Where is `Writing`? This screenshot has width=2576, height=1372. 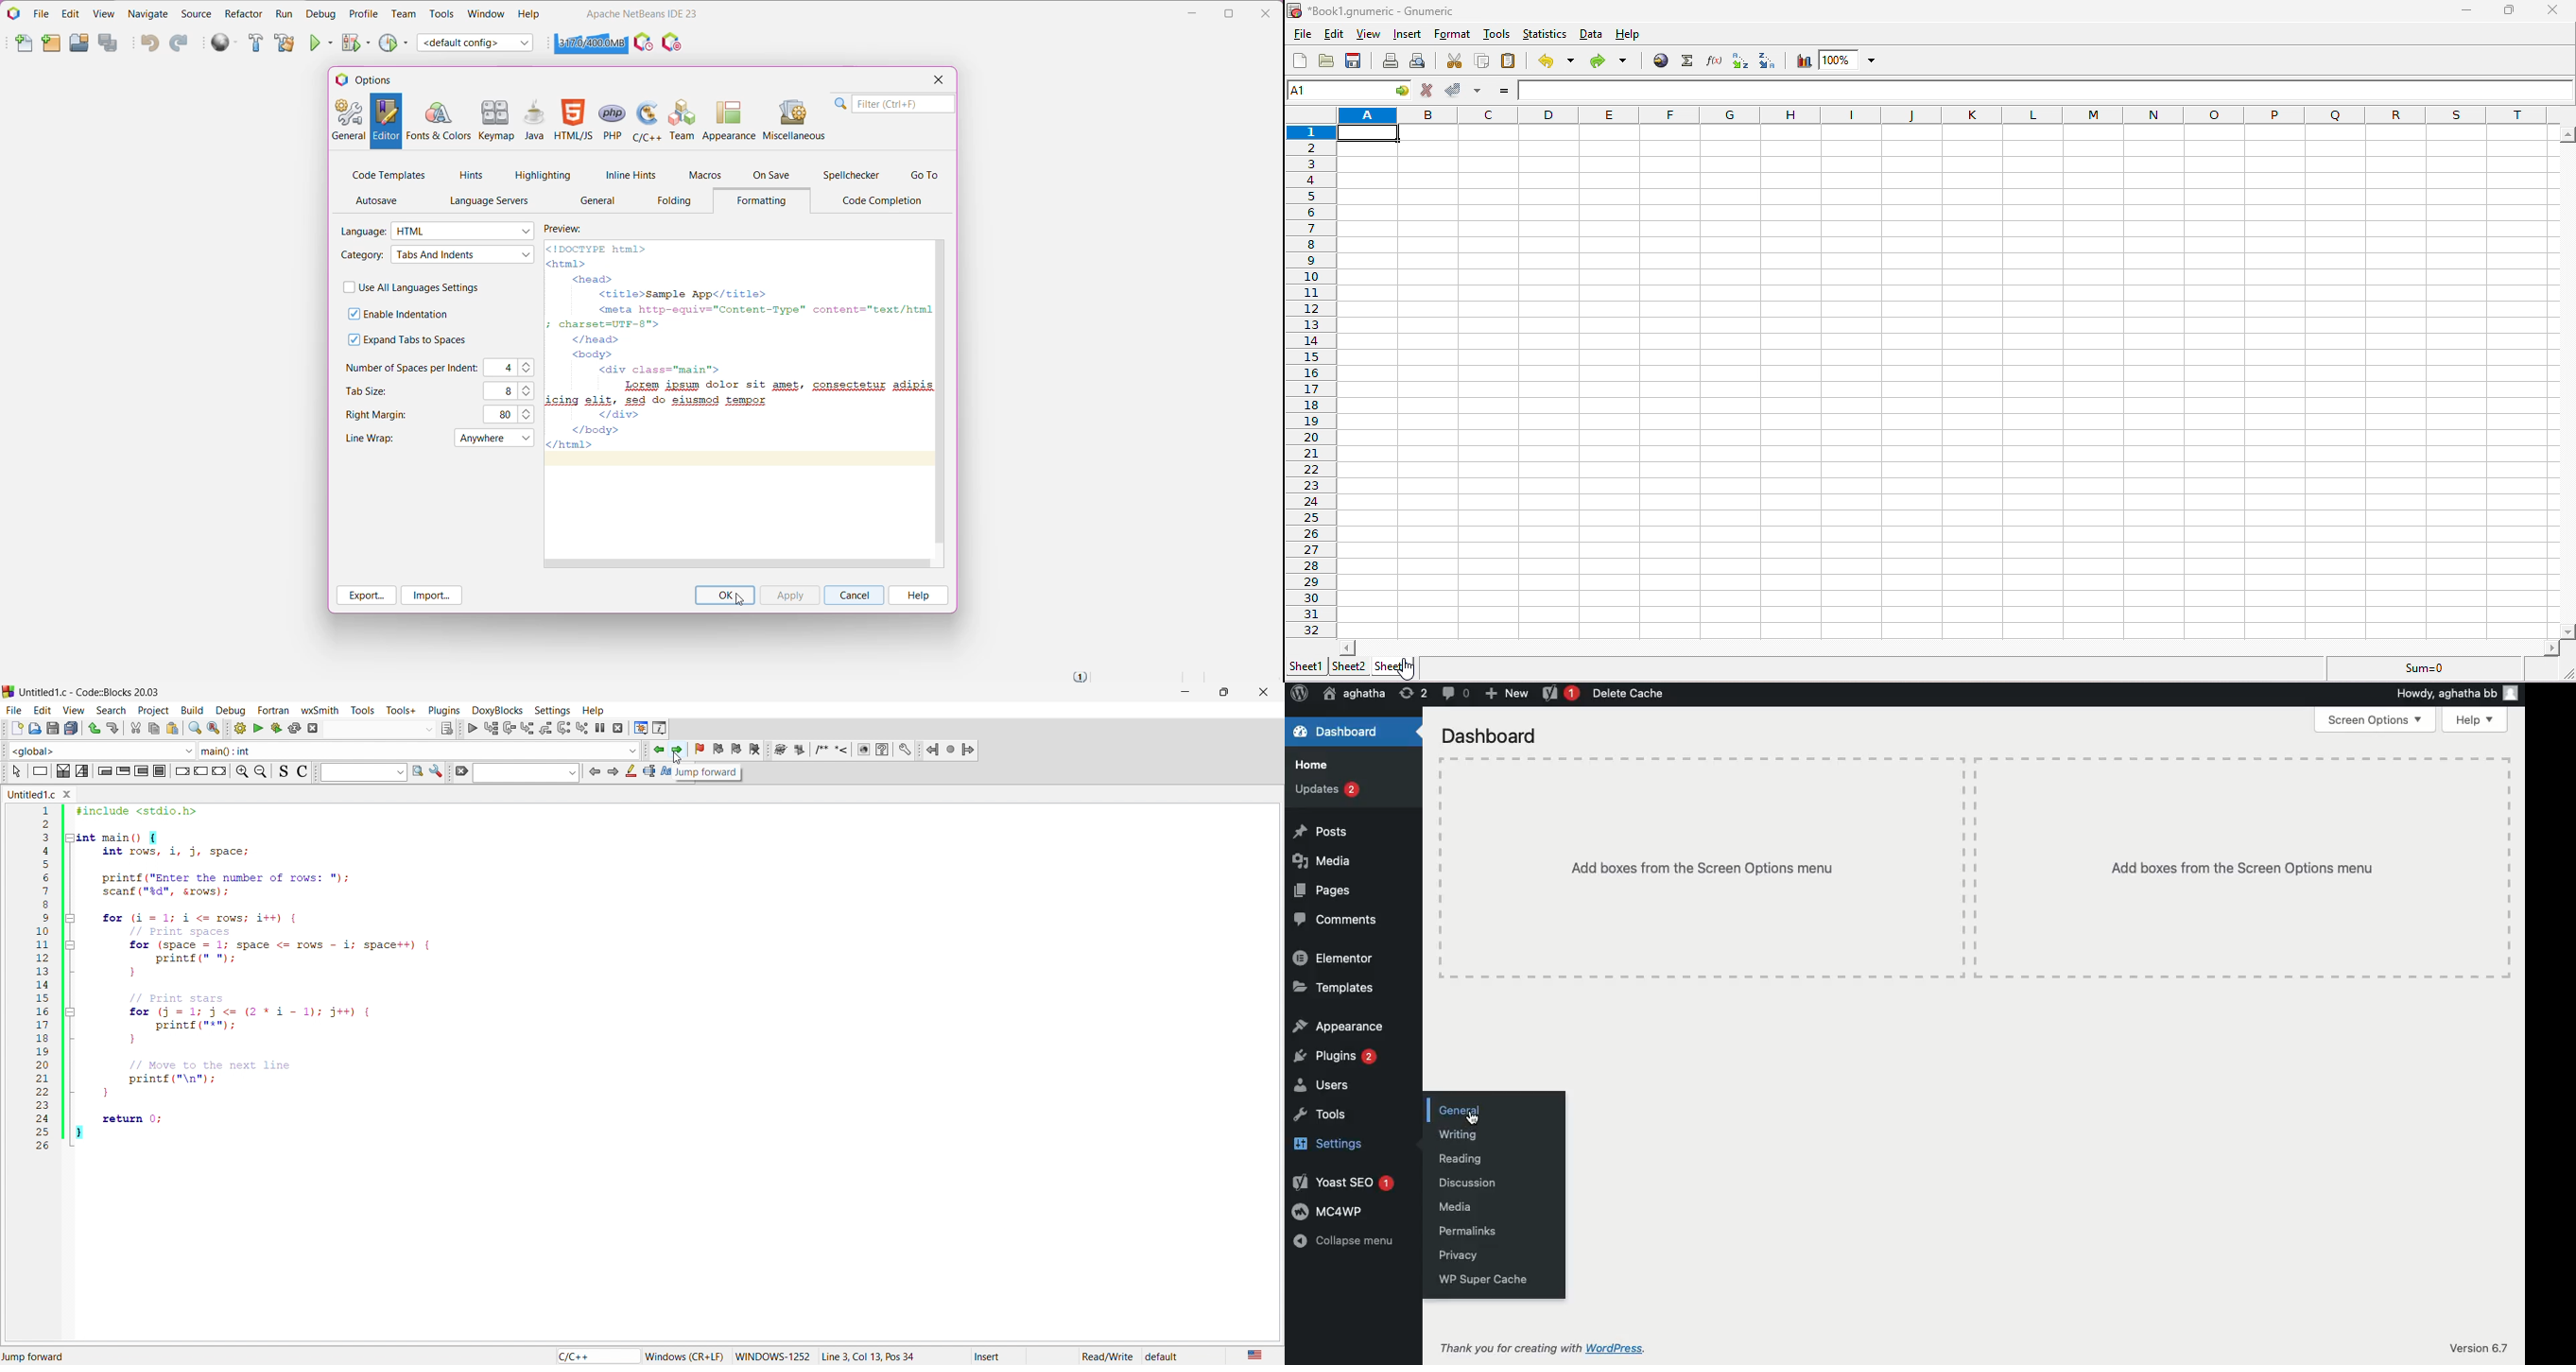 Writing is located at coordinates (1457, 1135).